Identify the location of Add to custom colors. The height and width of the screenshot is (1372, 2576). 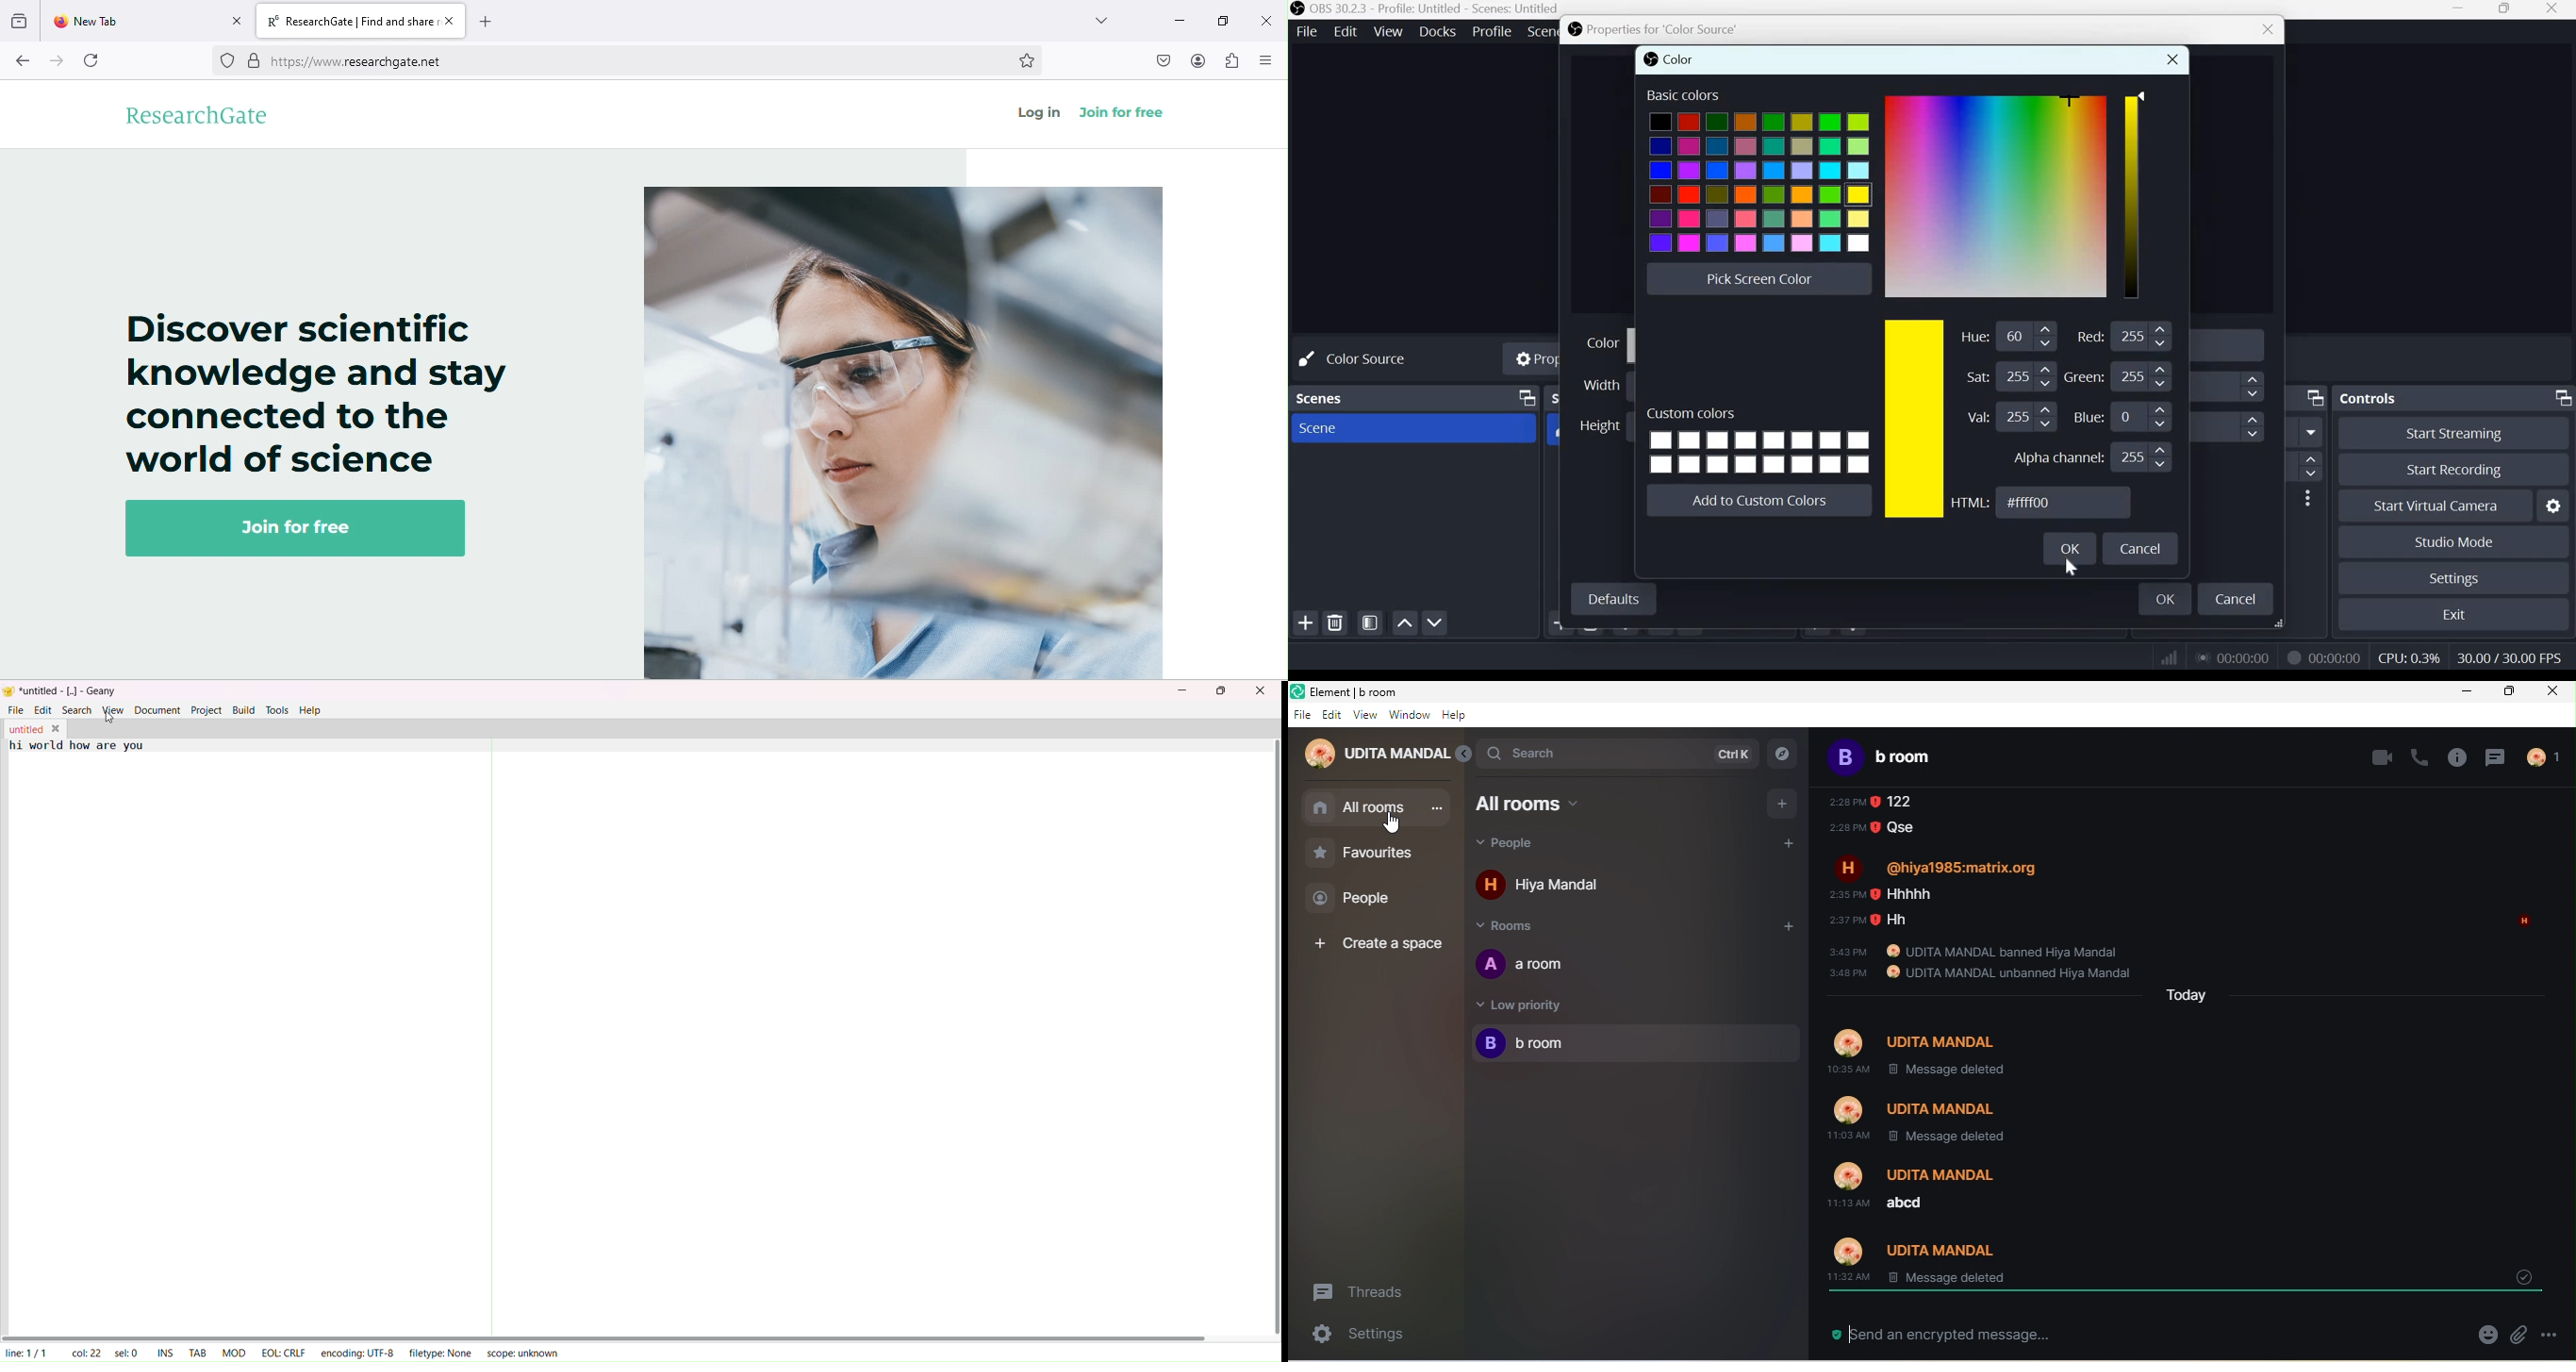
(1762, 501).